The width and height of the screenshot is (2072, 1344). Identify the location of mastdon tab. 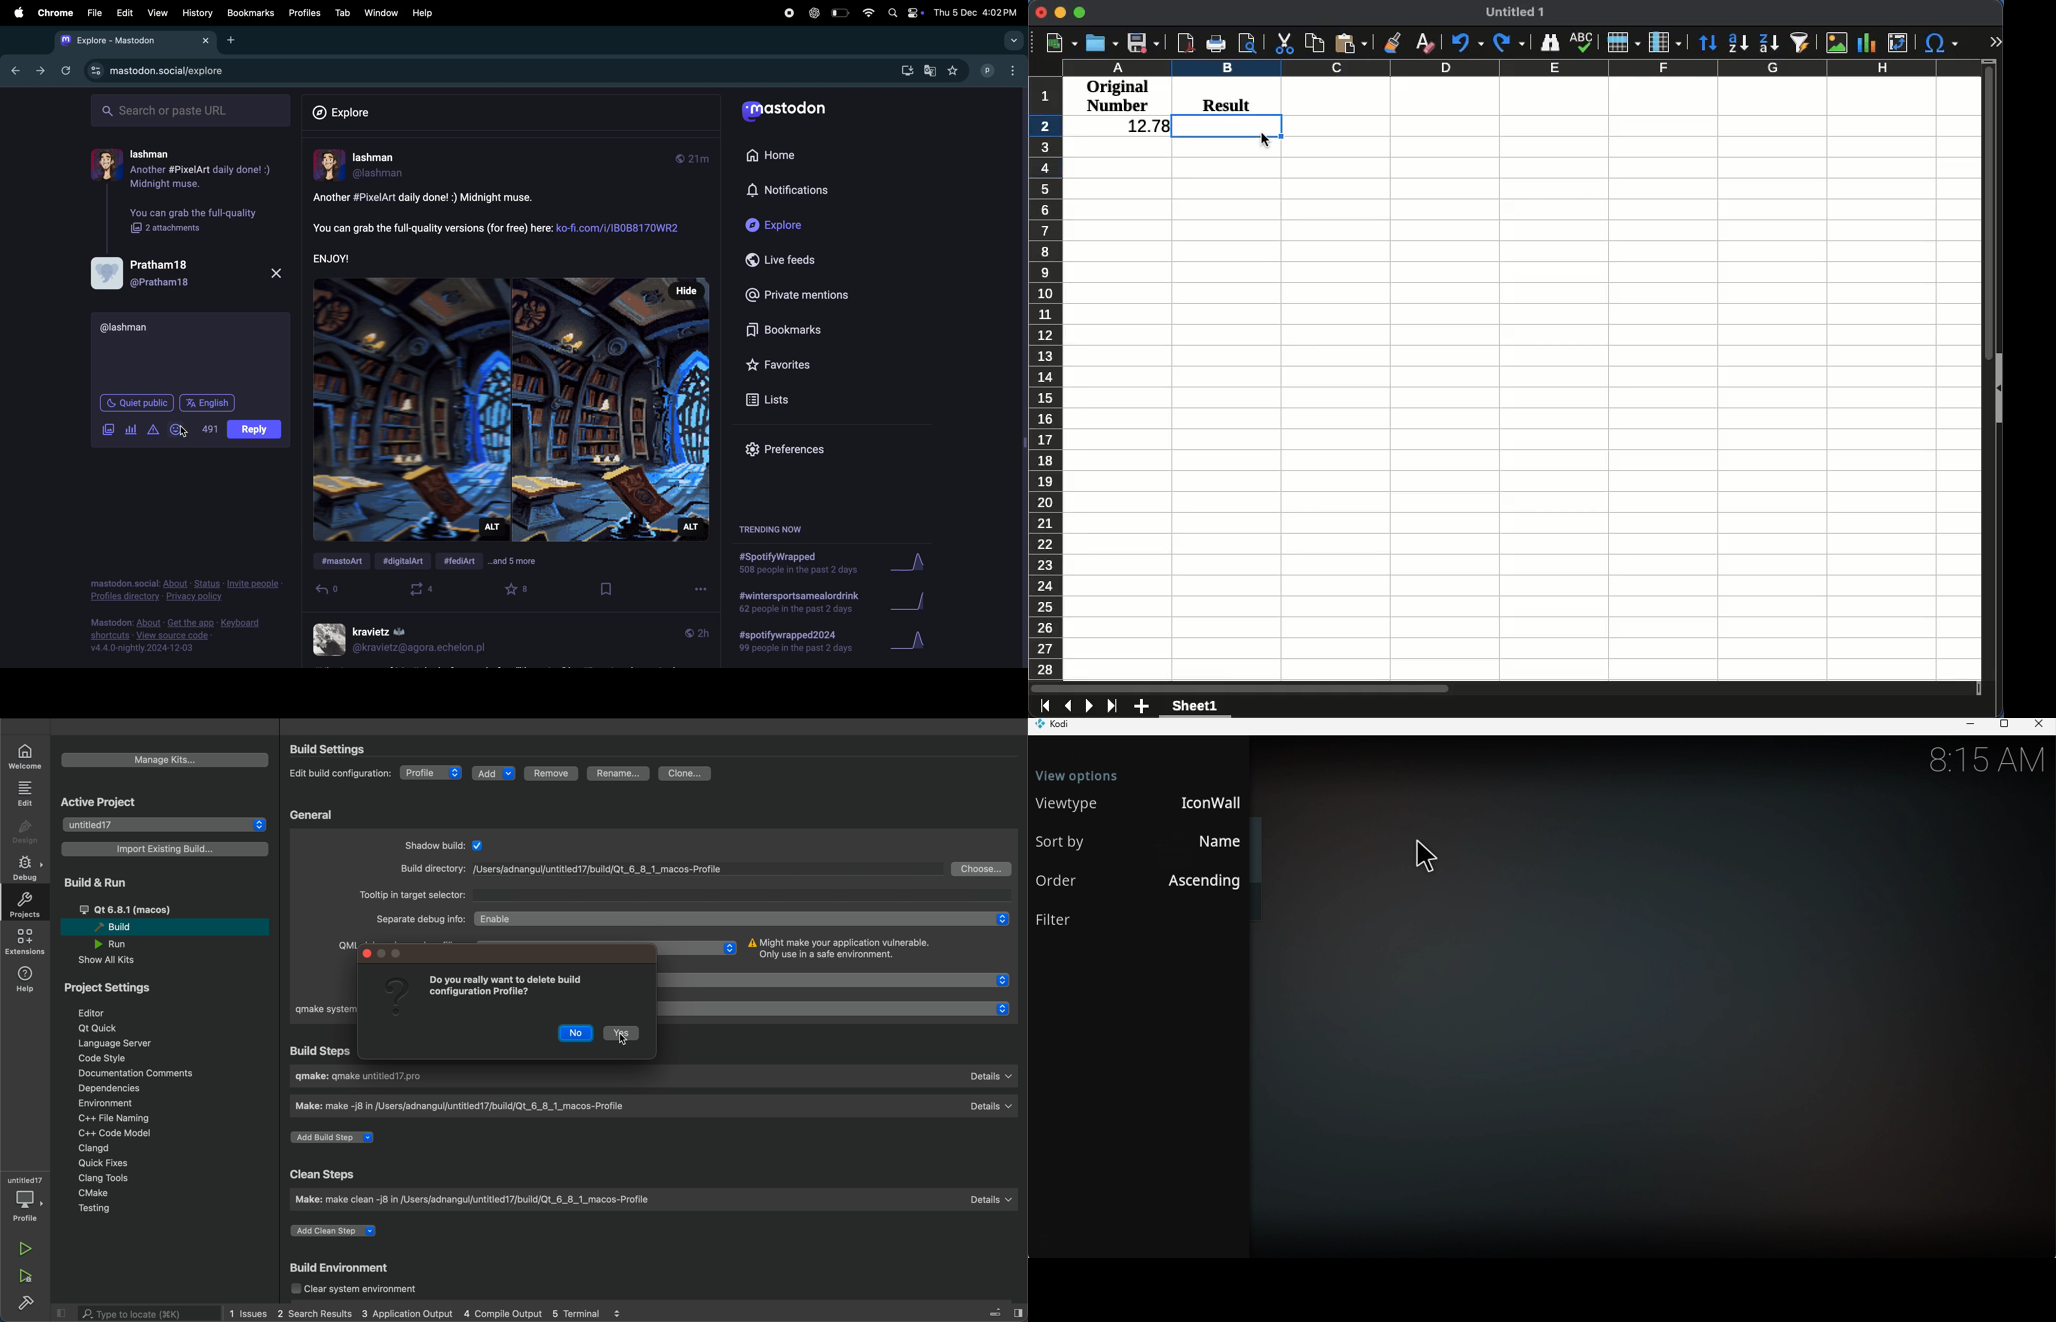
(139, 42).